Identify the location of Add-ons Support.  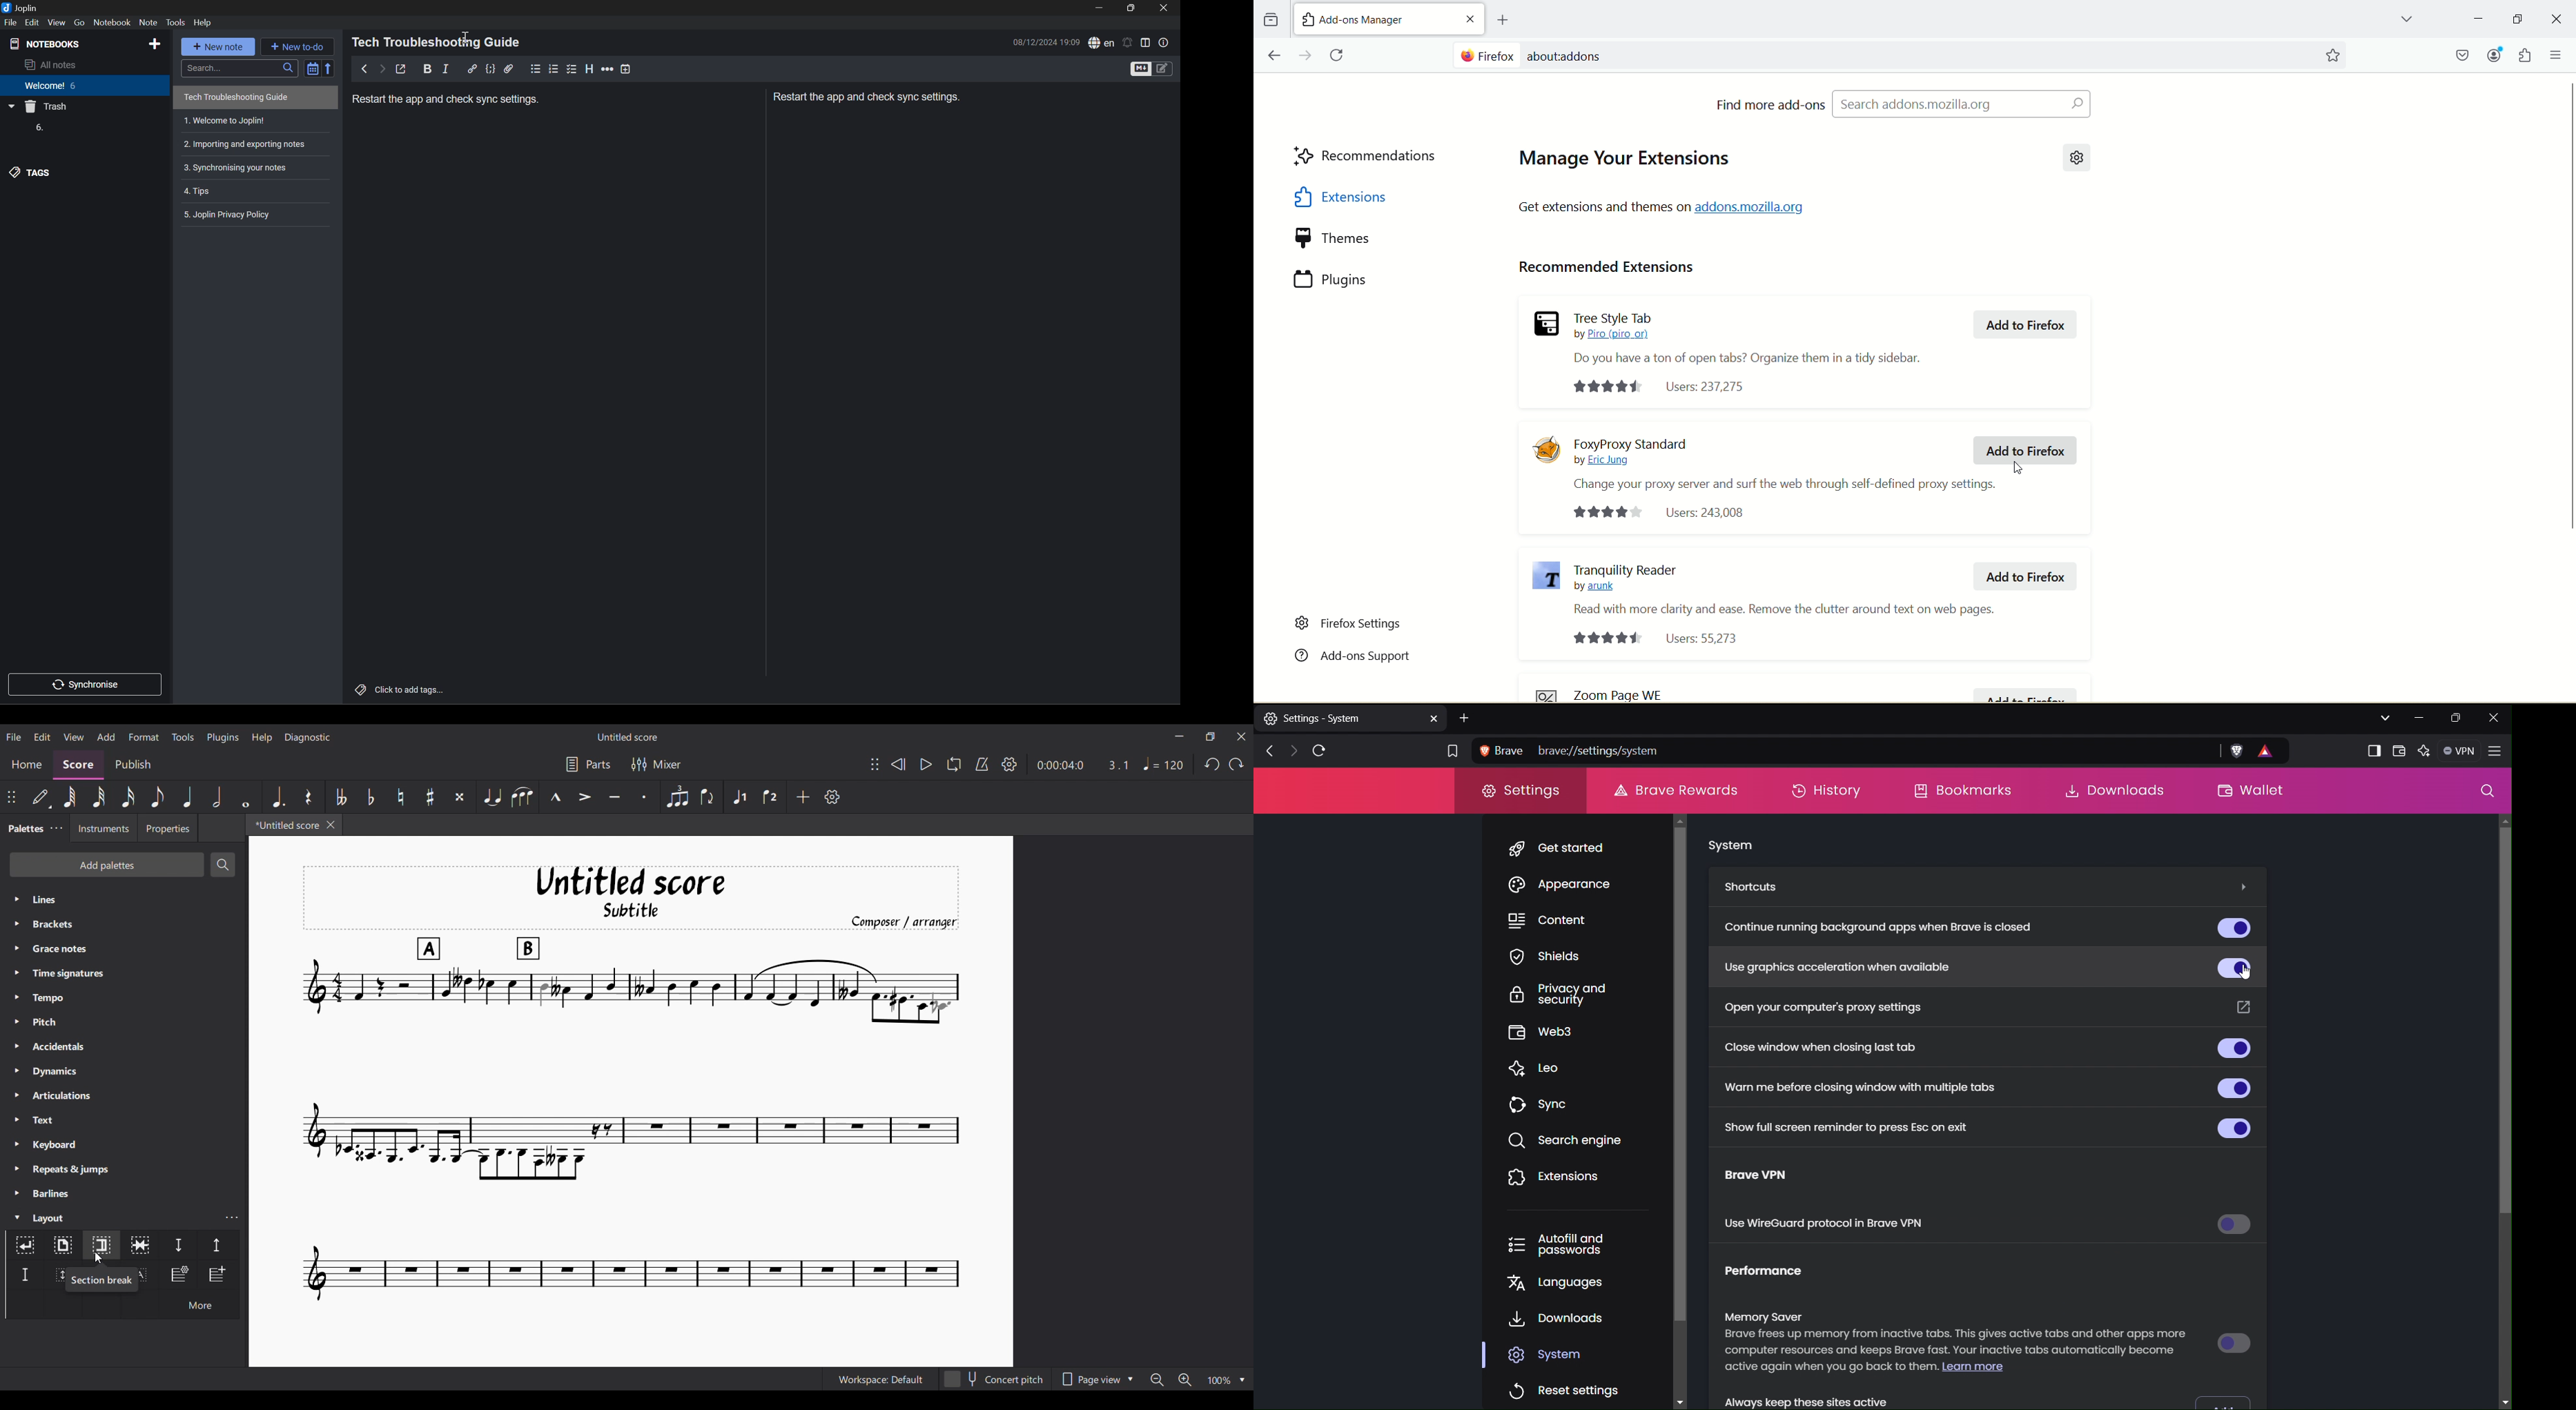
(1352, 654).